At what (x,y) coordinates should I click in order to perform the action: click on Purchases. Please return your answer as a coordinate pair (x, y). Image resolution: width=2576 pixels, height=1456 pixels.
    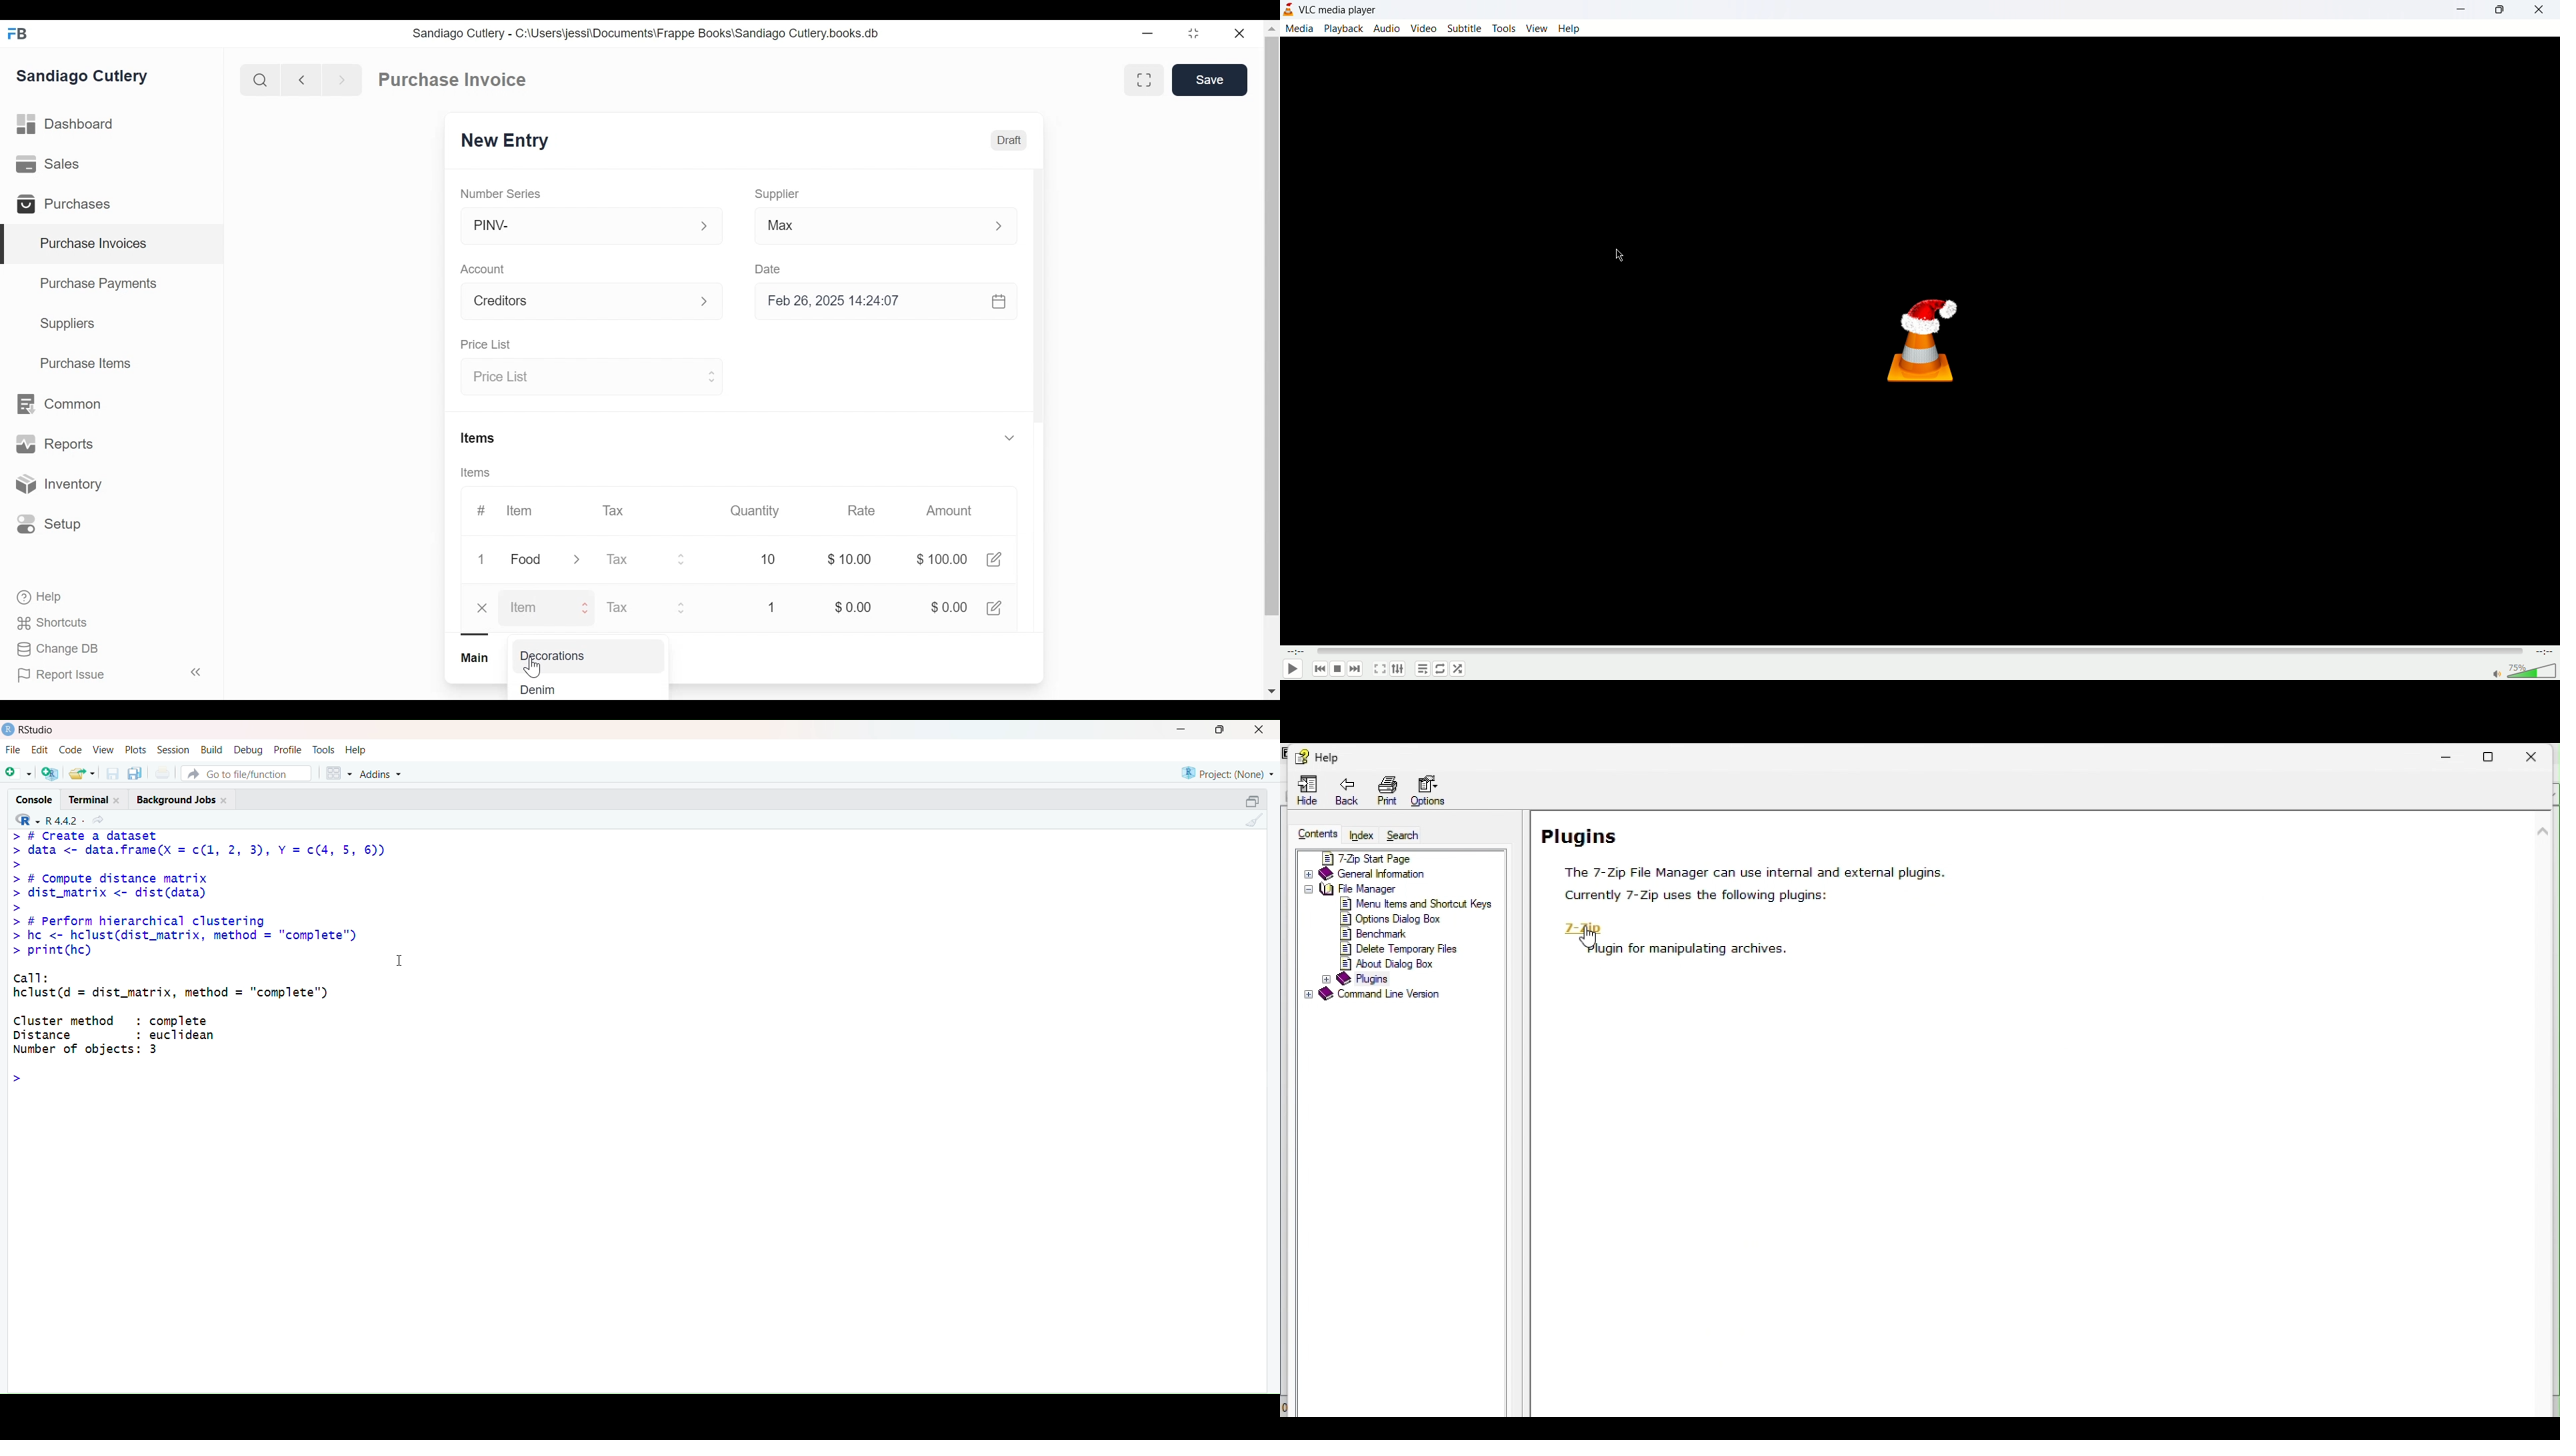
    Looking at the image, I should click on (69, 206).